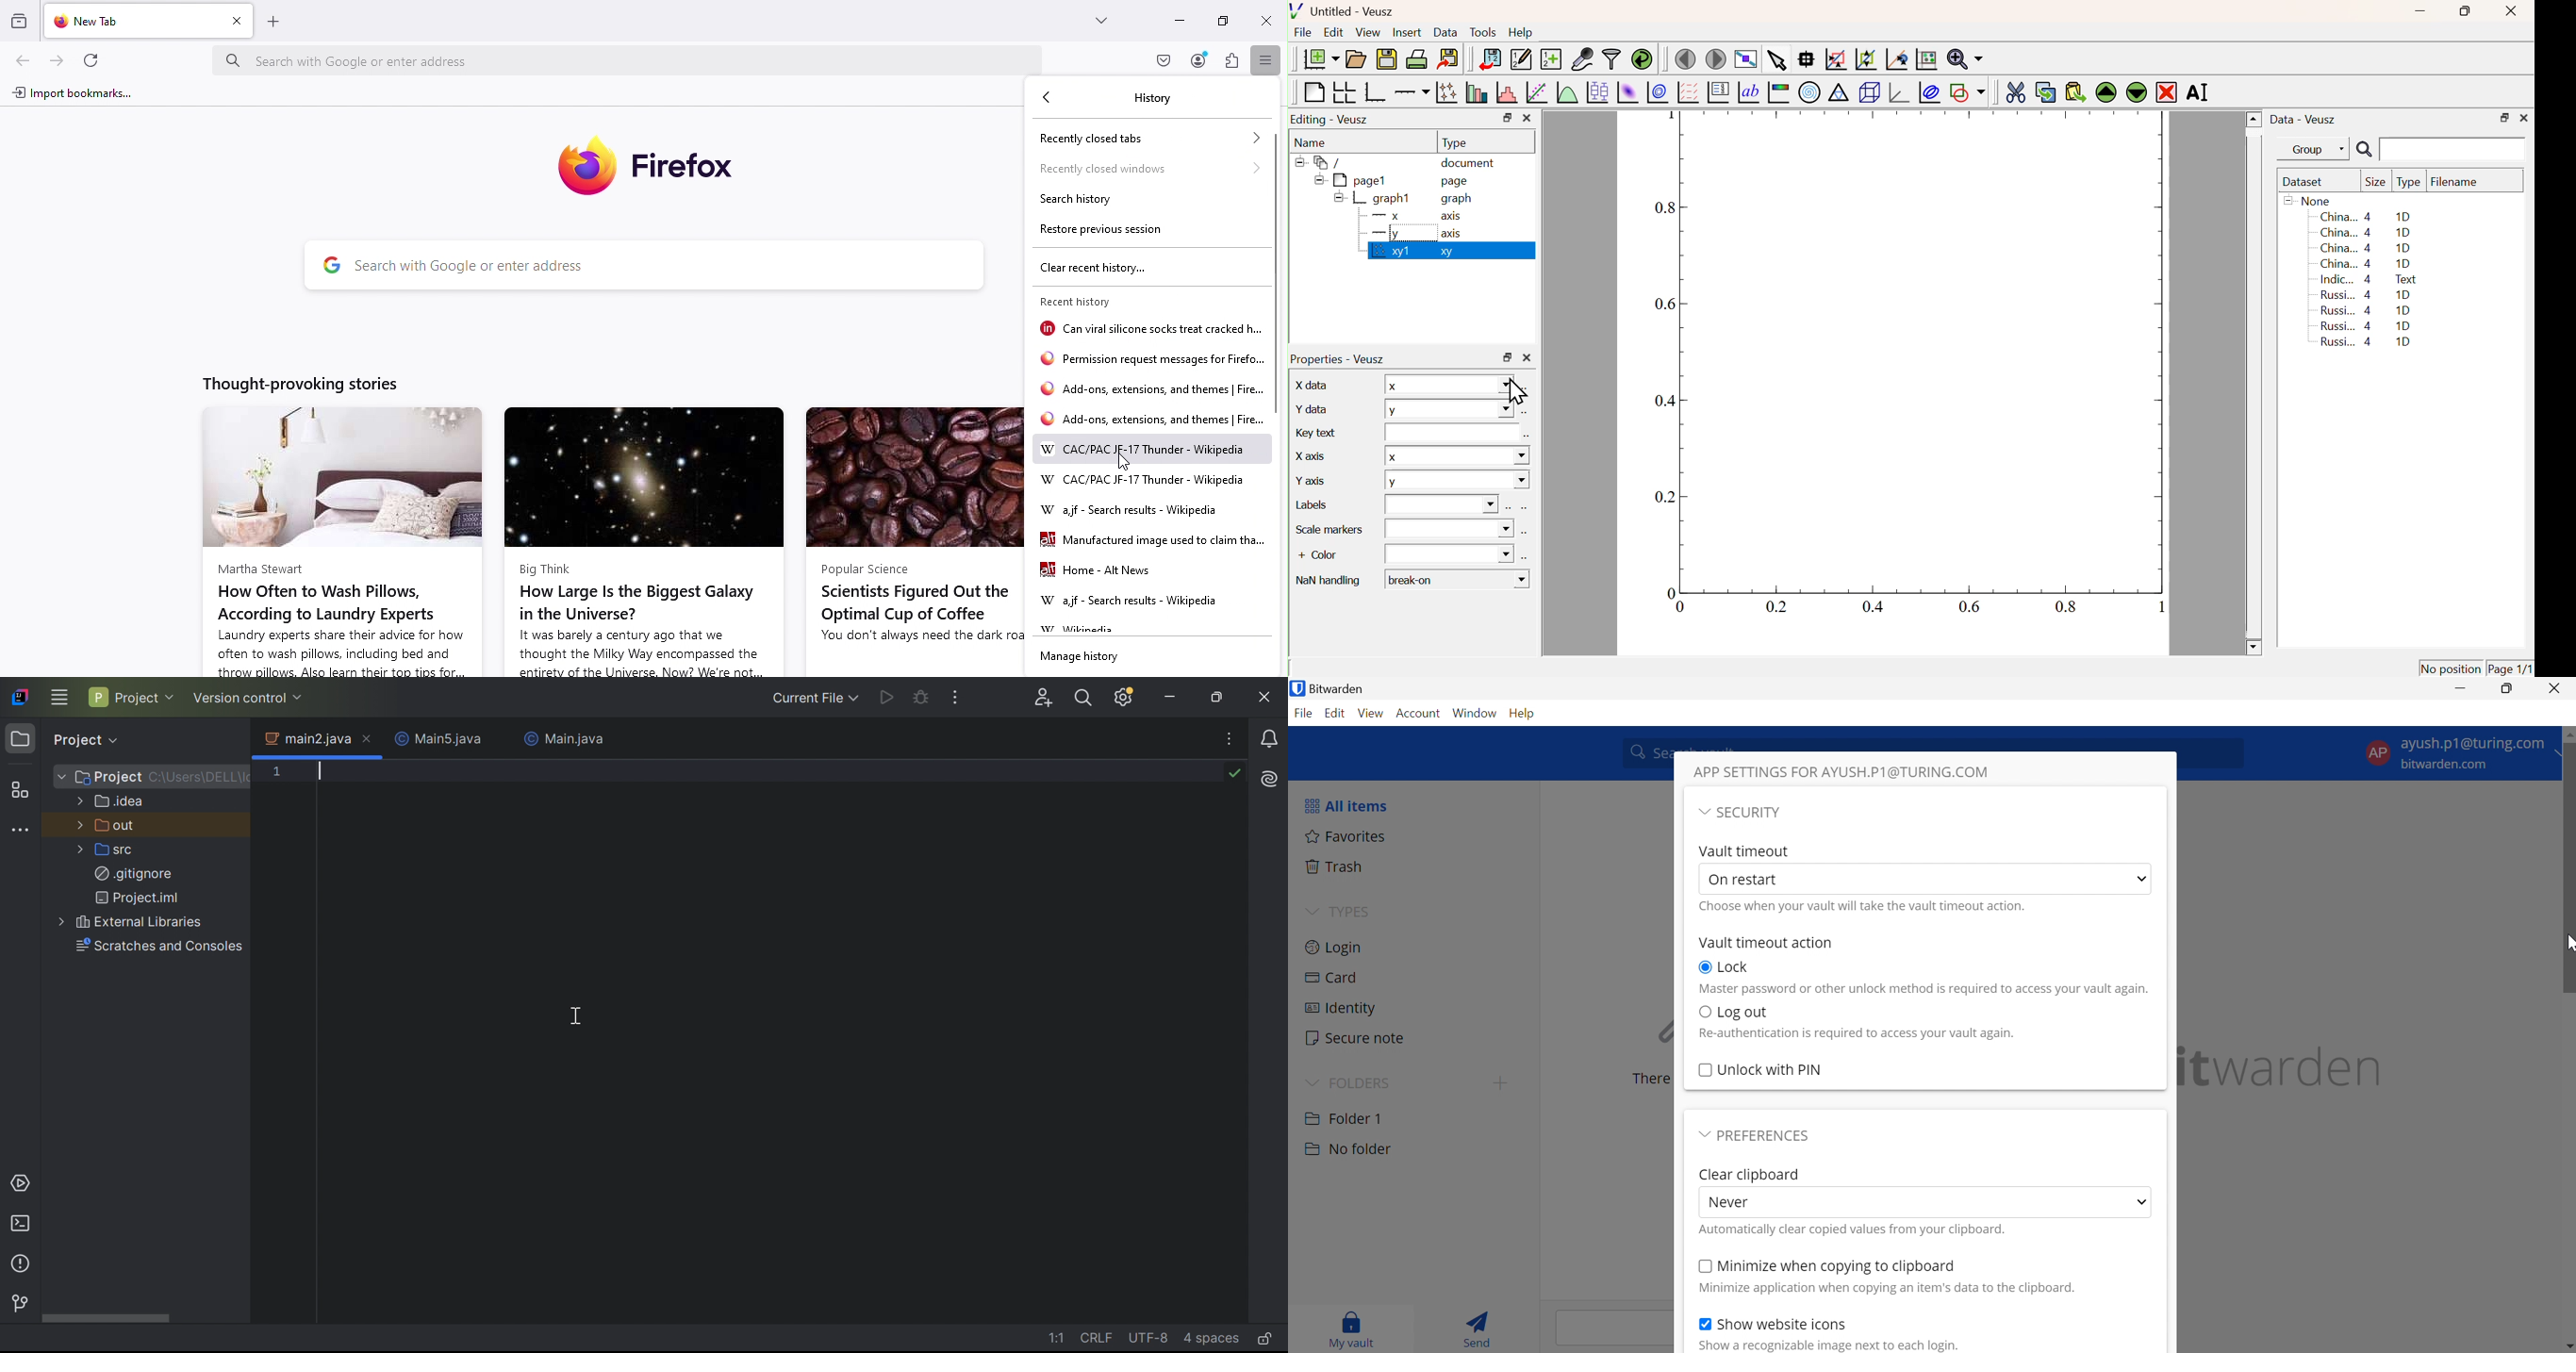 The width and height of the screenshot is (2576, 1372). What do you see at coordinates (1703, 1013) in the screenshot?
I see `Checkbox` at bounding box center [1703, 1013].